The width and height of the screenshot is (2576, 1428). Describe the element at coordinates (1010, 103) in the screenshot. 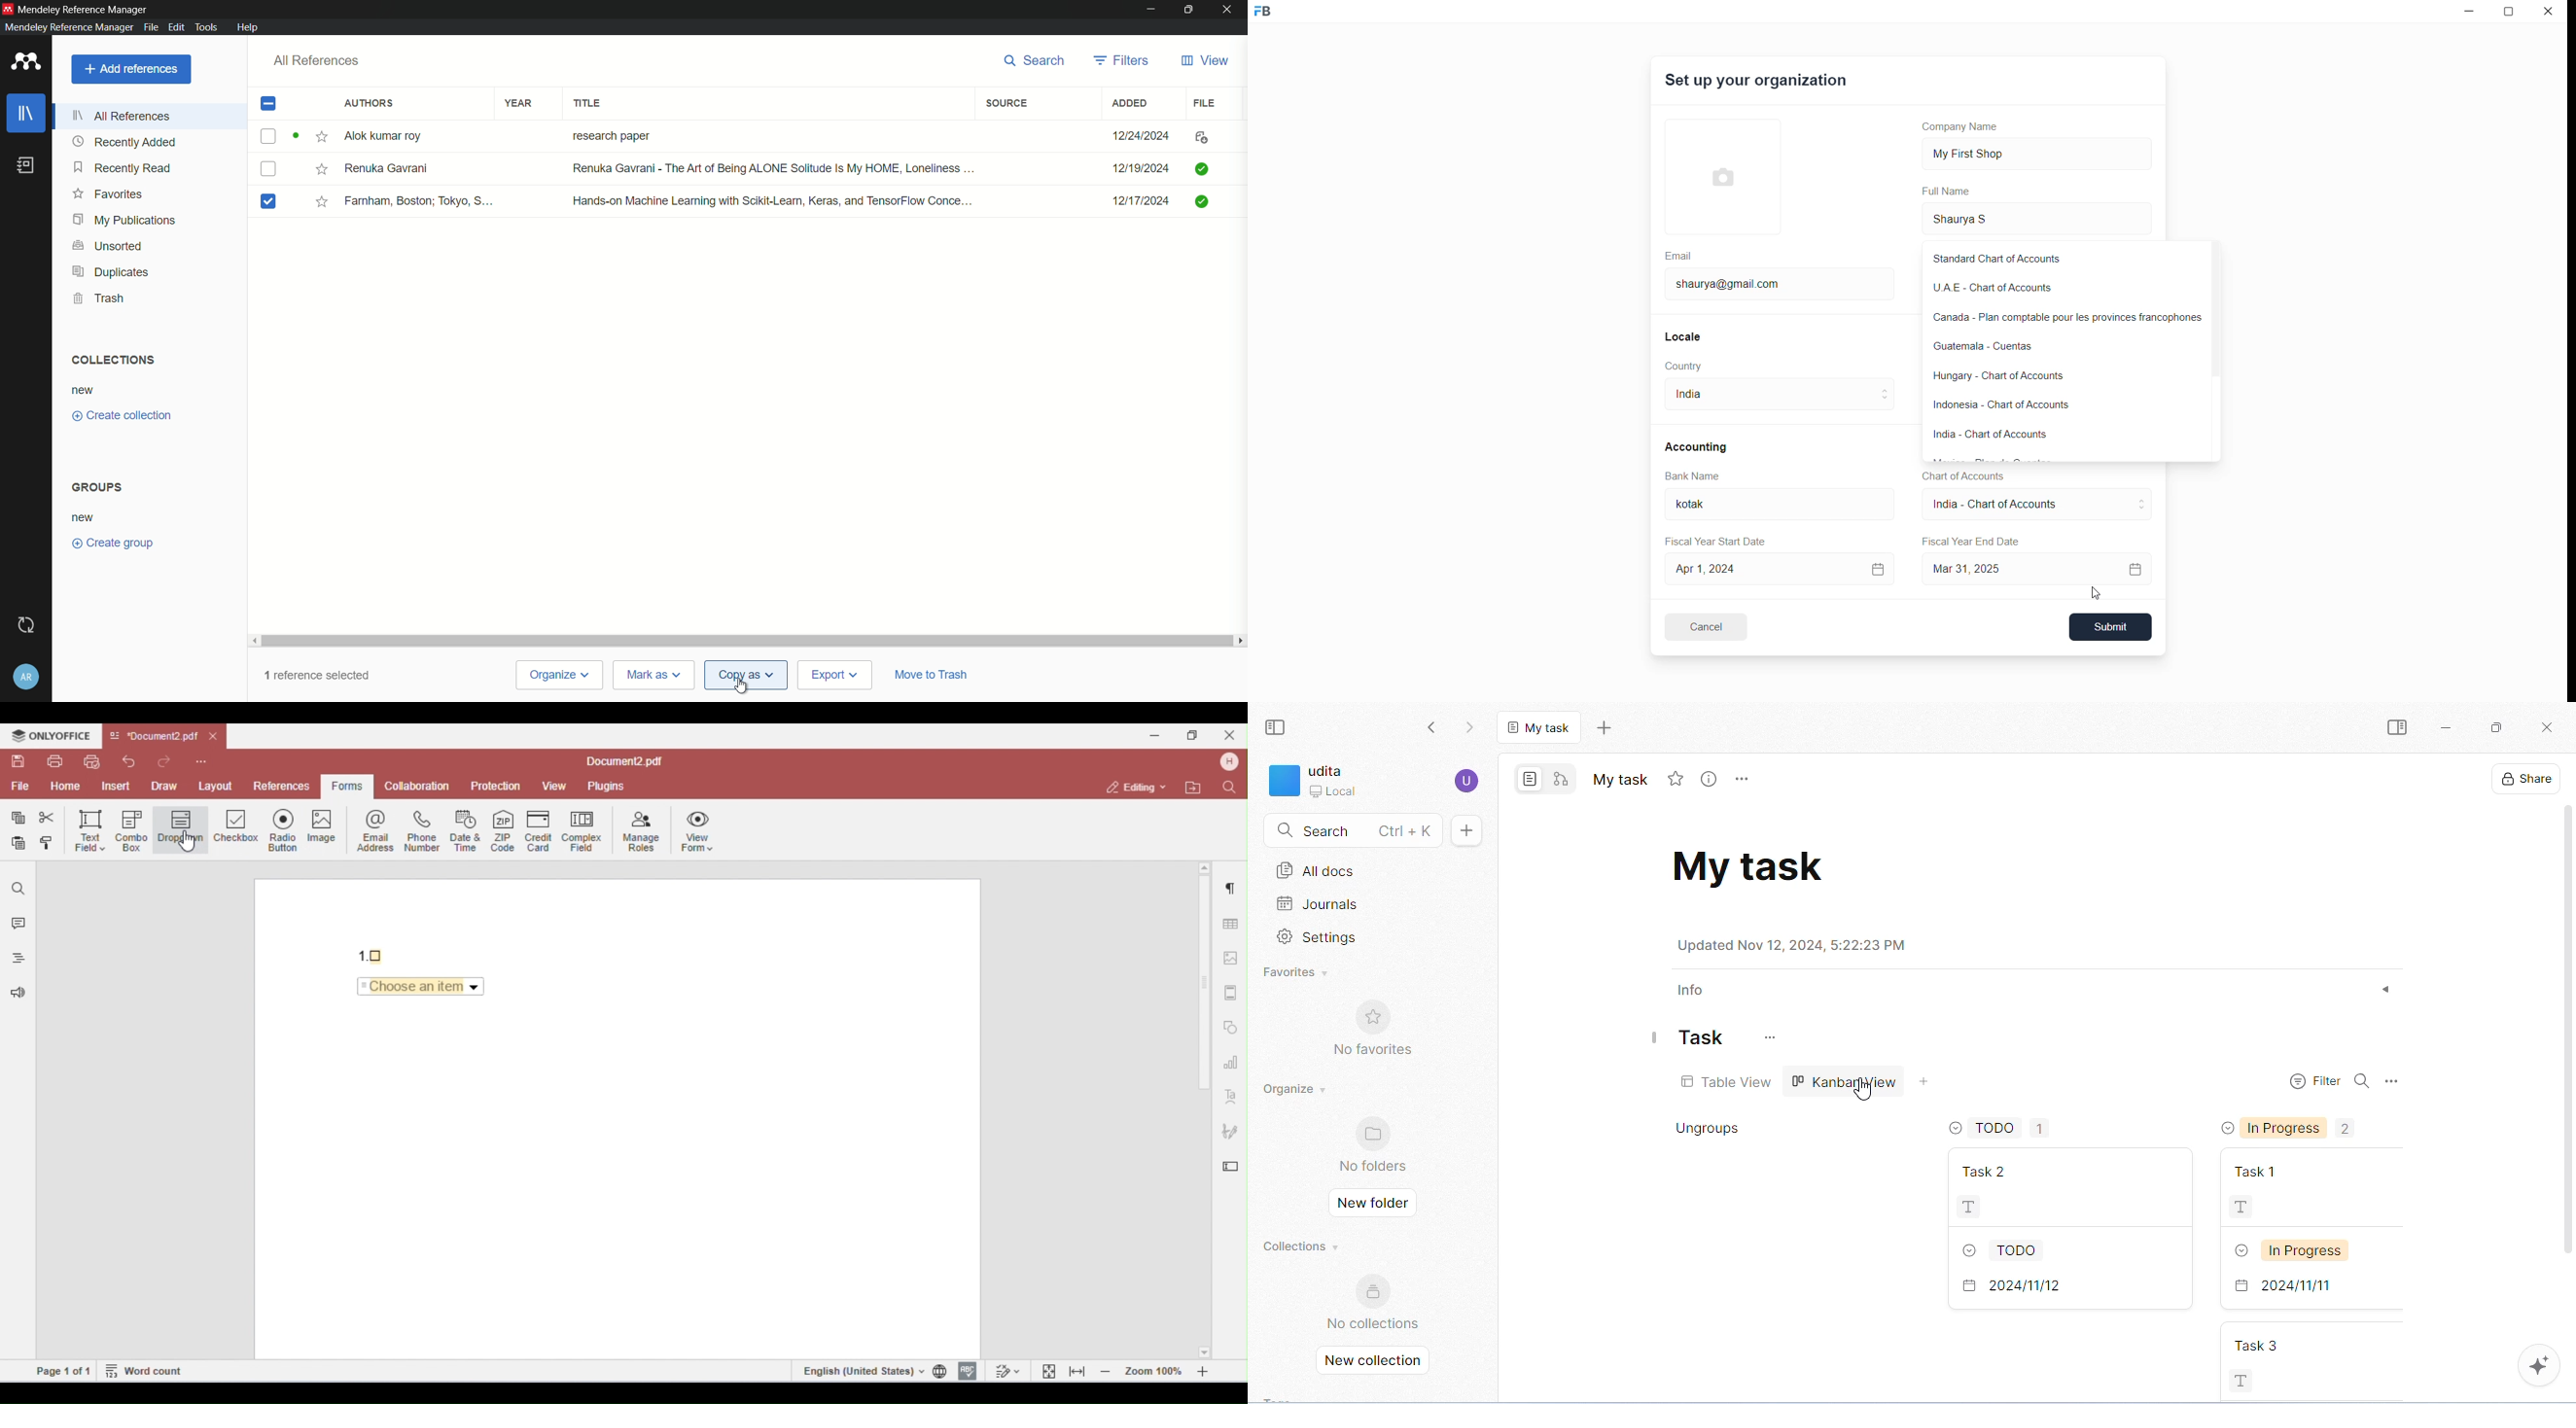

I see `source` at that location.